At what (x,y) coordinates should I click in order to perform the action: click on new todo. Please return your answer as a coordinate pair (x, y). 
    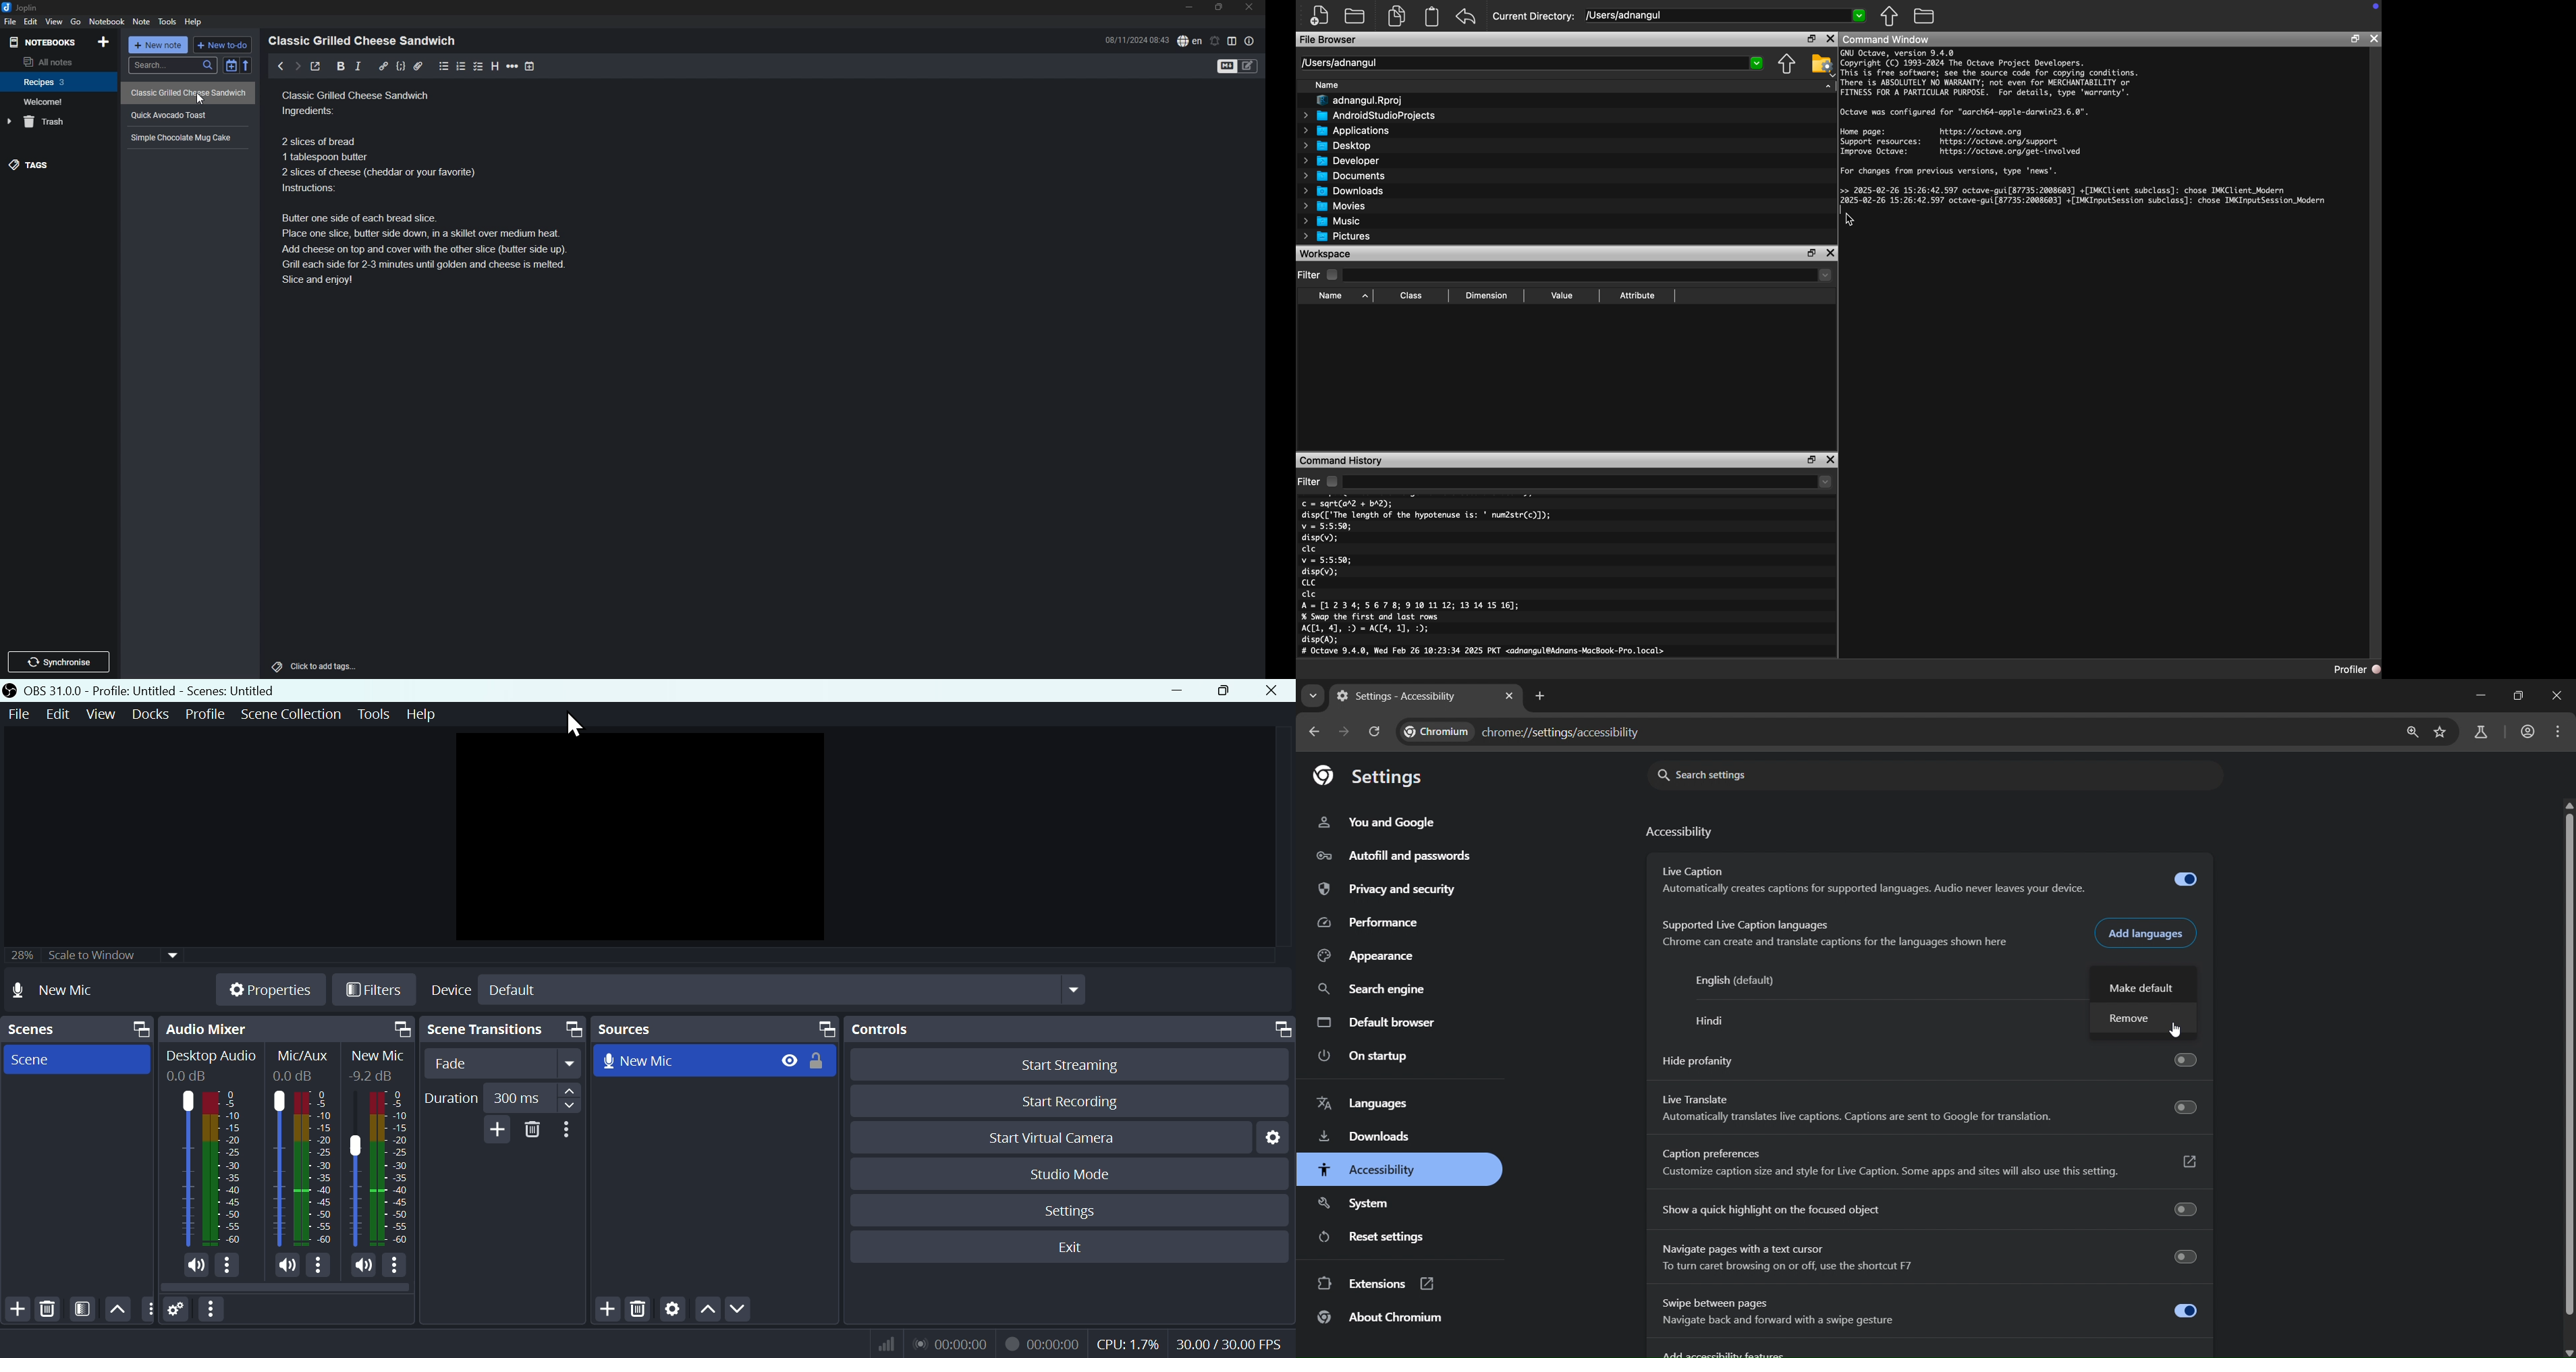
    Looking at the image, I should click on (223, 45).